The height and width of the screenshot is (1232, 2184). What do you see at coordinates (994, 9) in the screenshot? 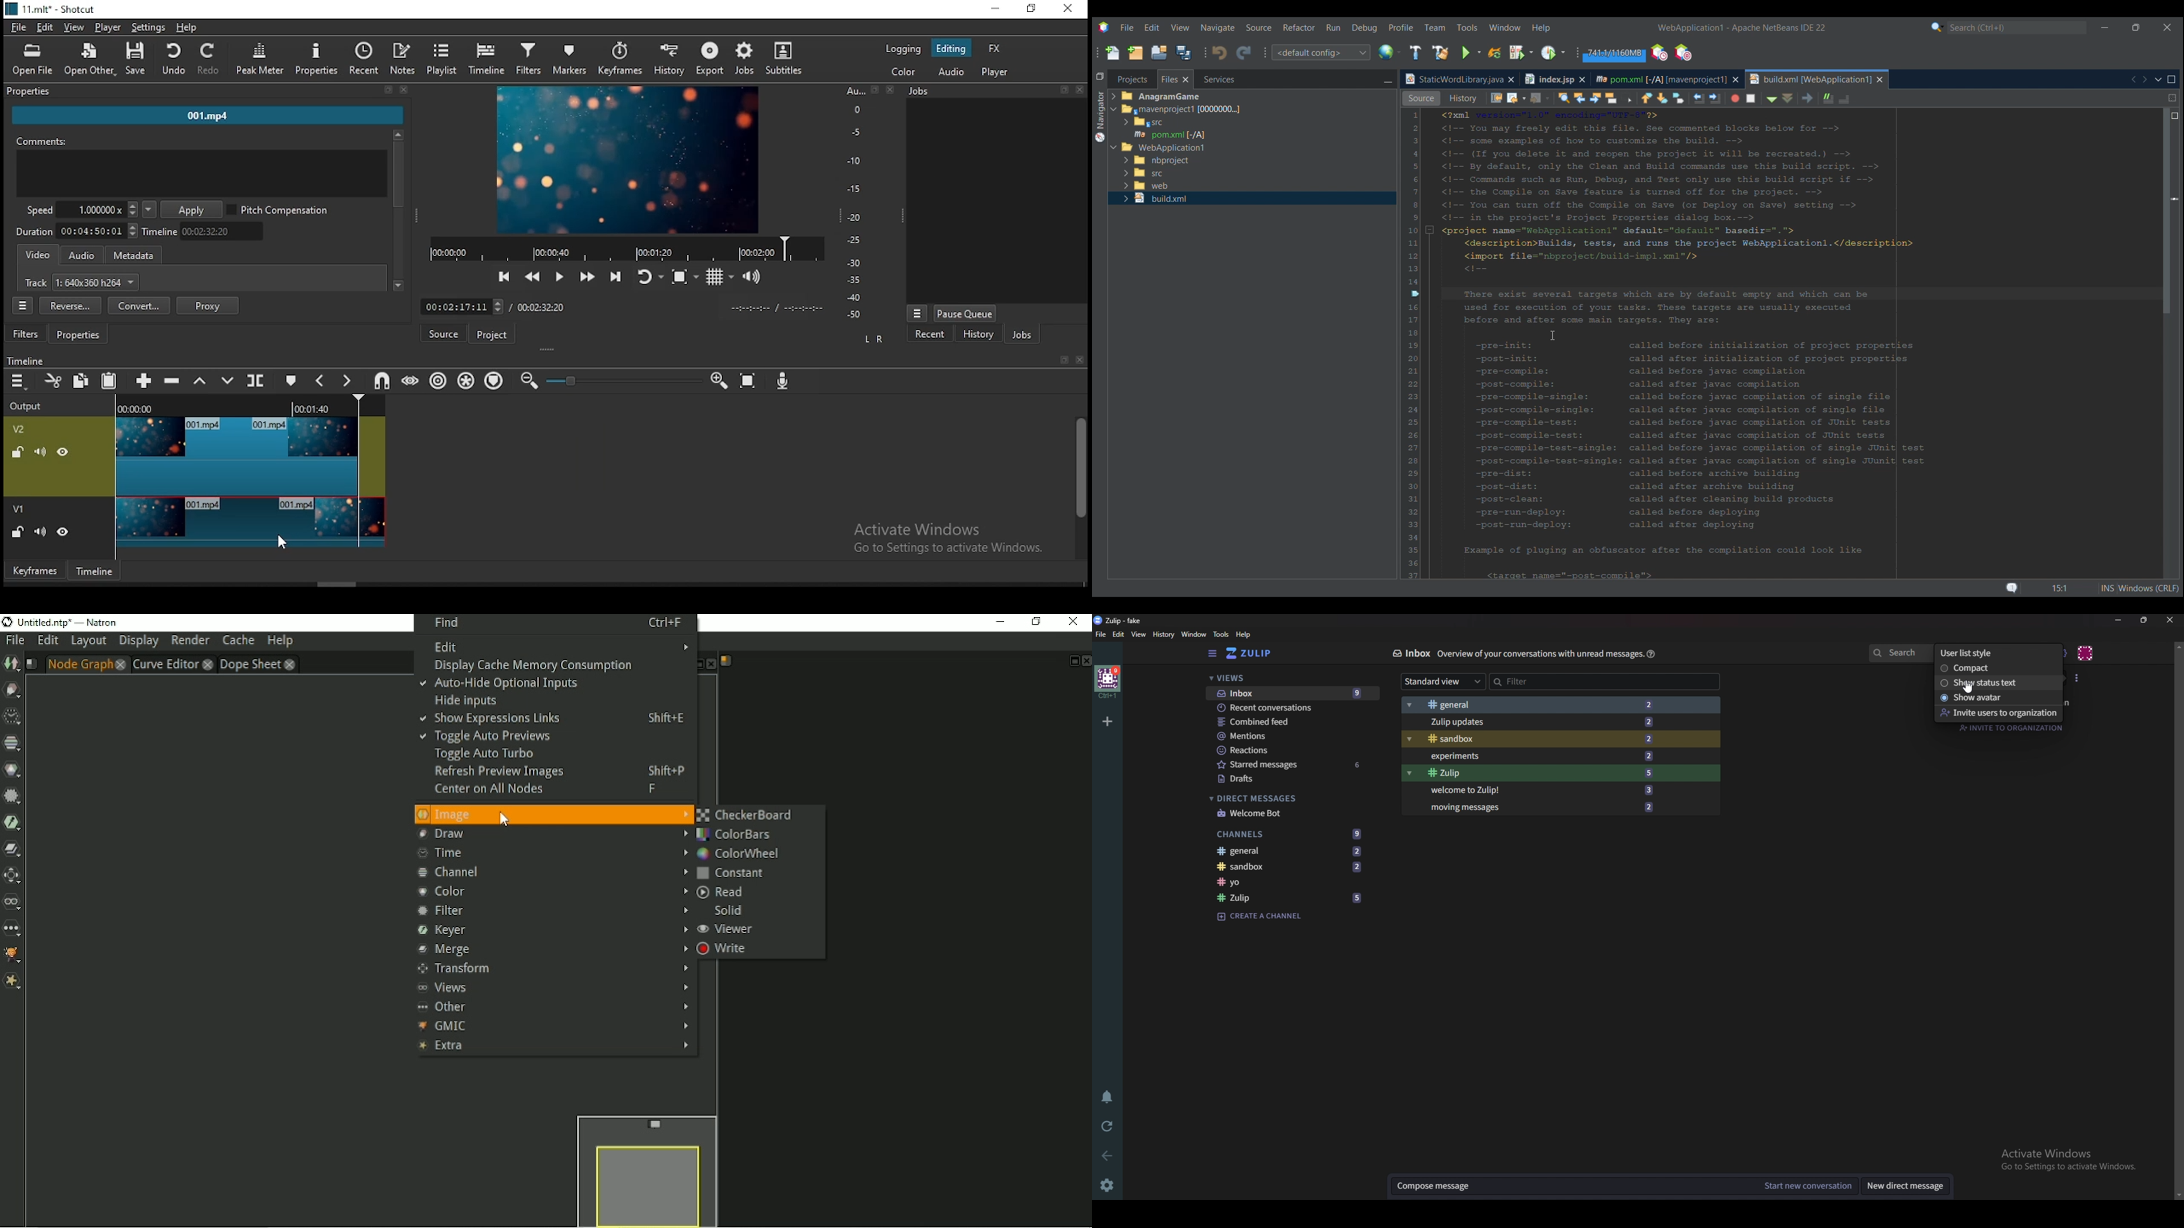
I see `minimize` at bounding box center [994, 9].